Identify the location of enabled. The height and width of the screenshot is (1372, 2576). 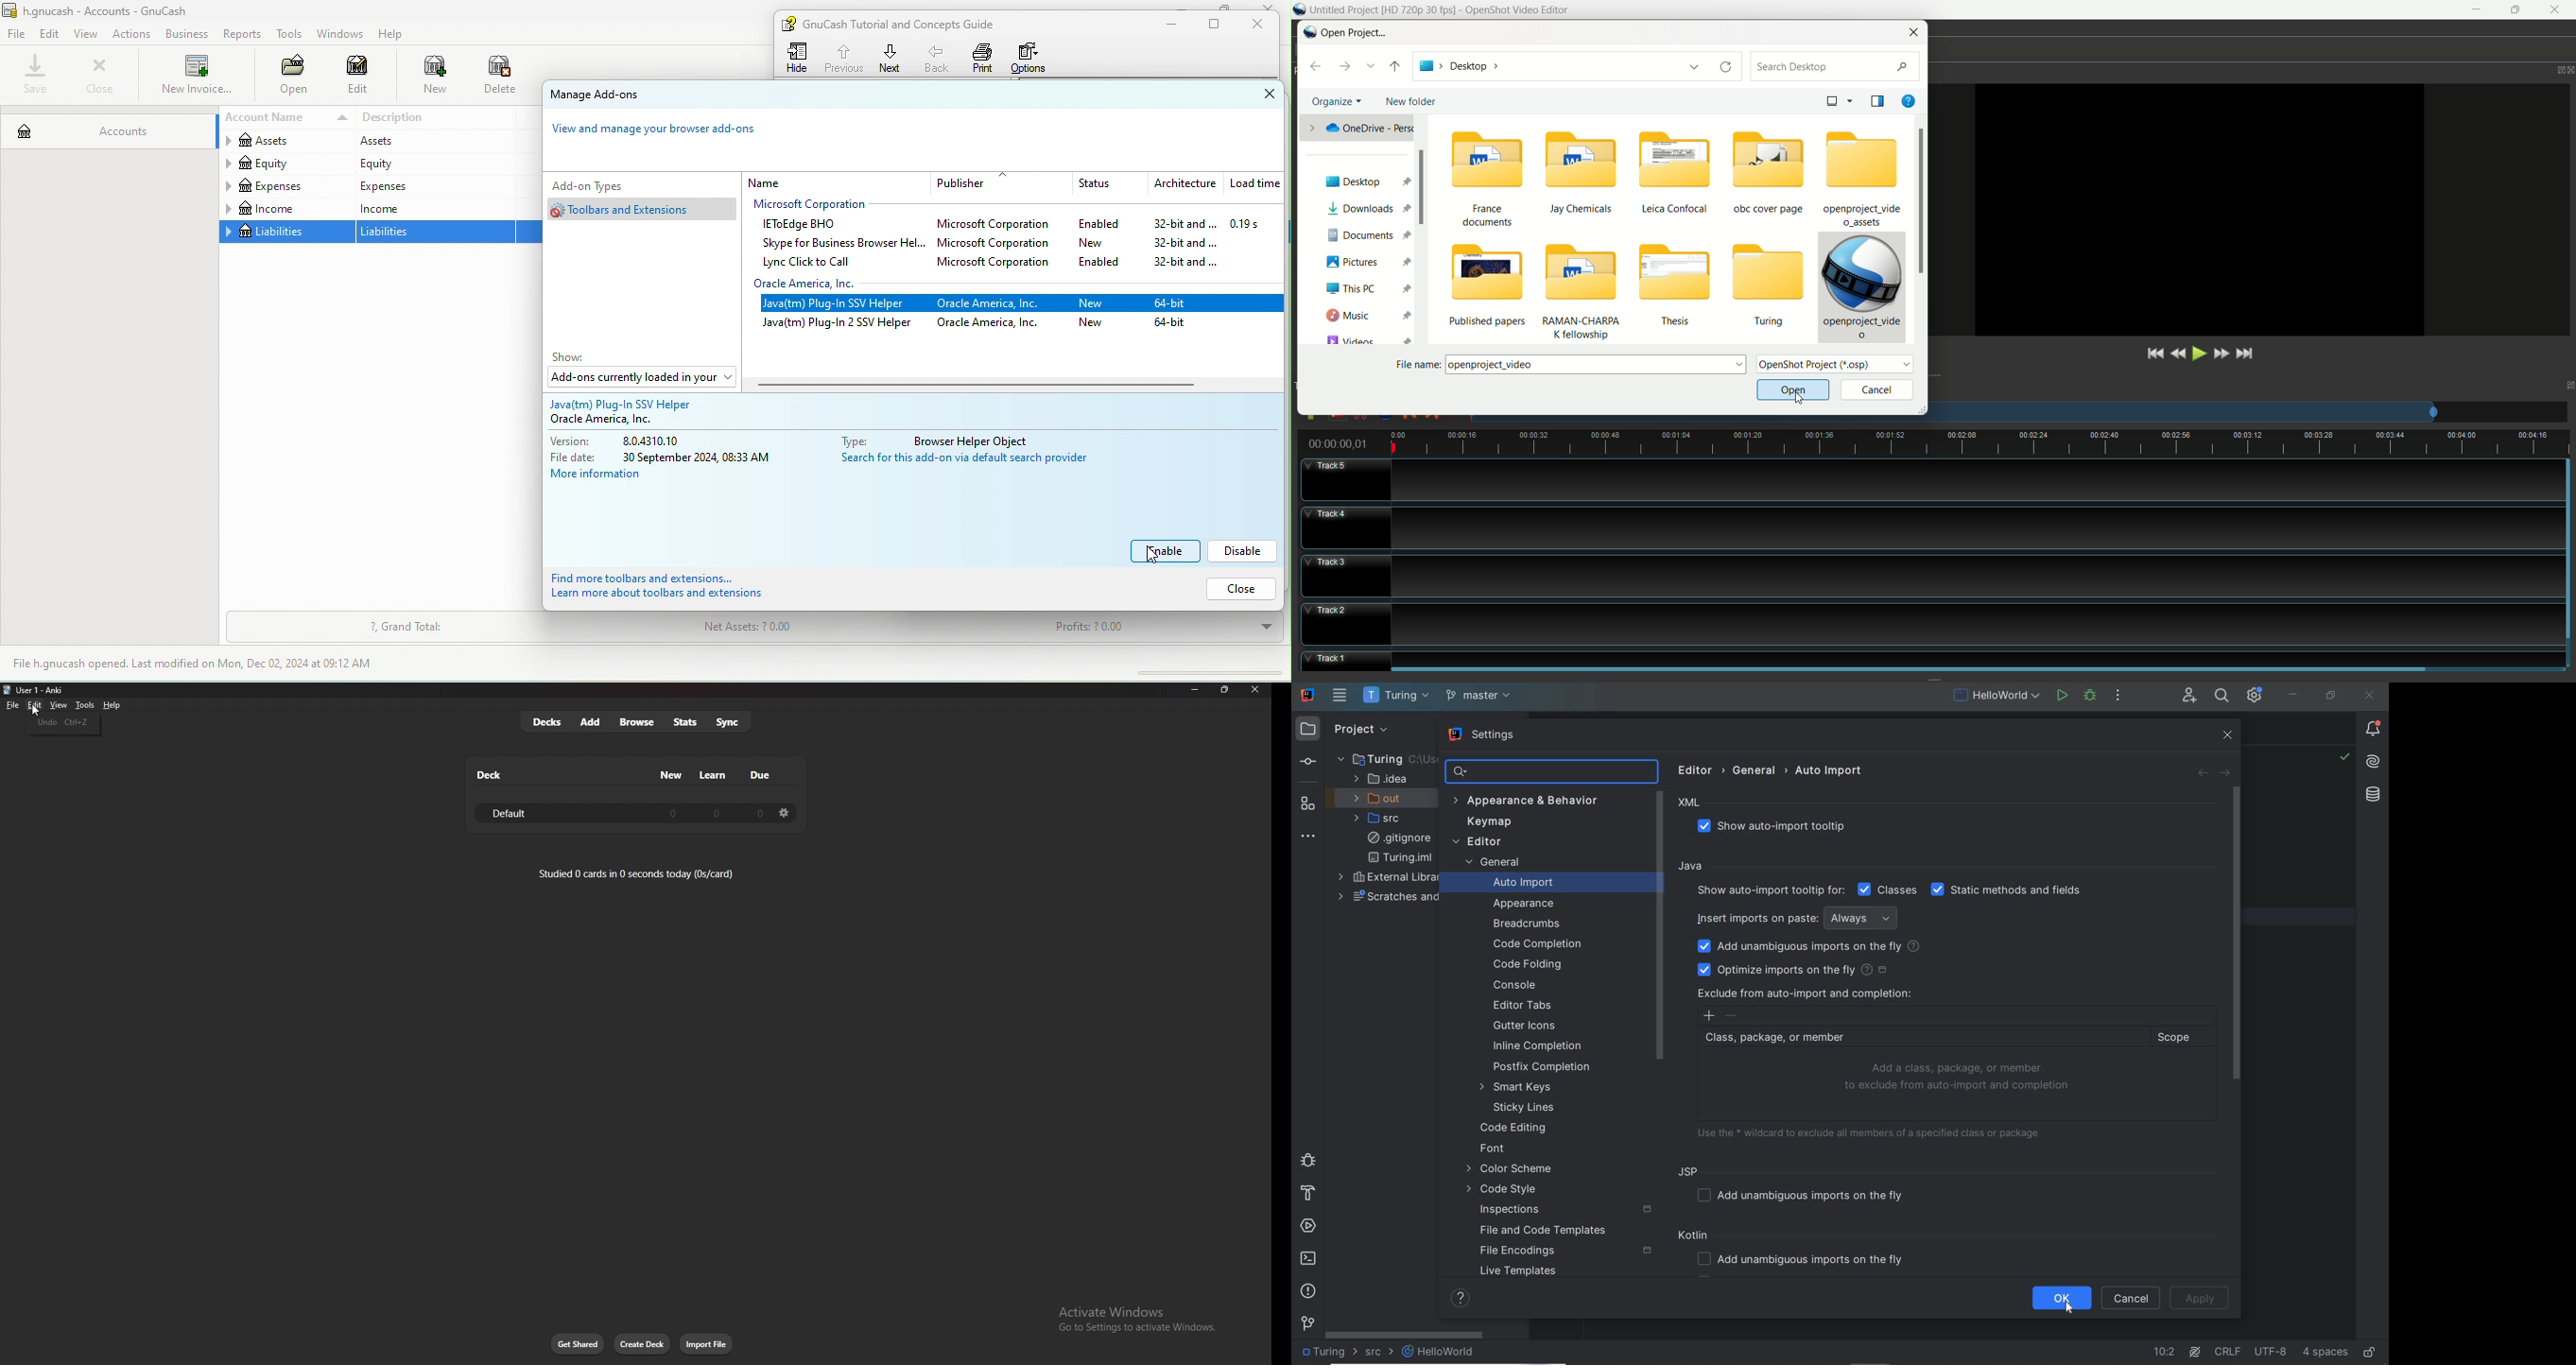
(1098, 225).